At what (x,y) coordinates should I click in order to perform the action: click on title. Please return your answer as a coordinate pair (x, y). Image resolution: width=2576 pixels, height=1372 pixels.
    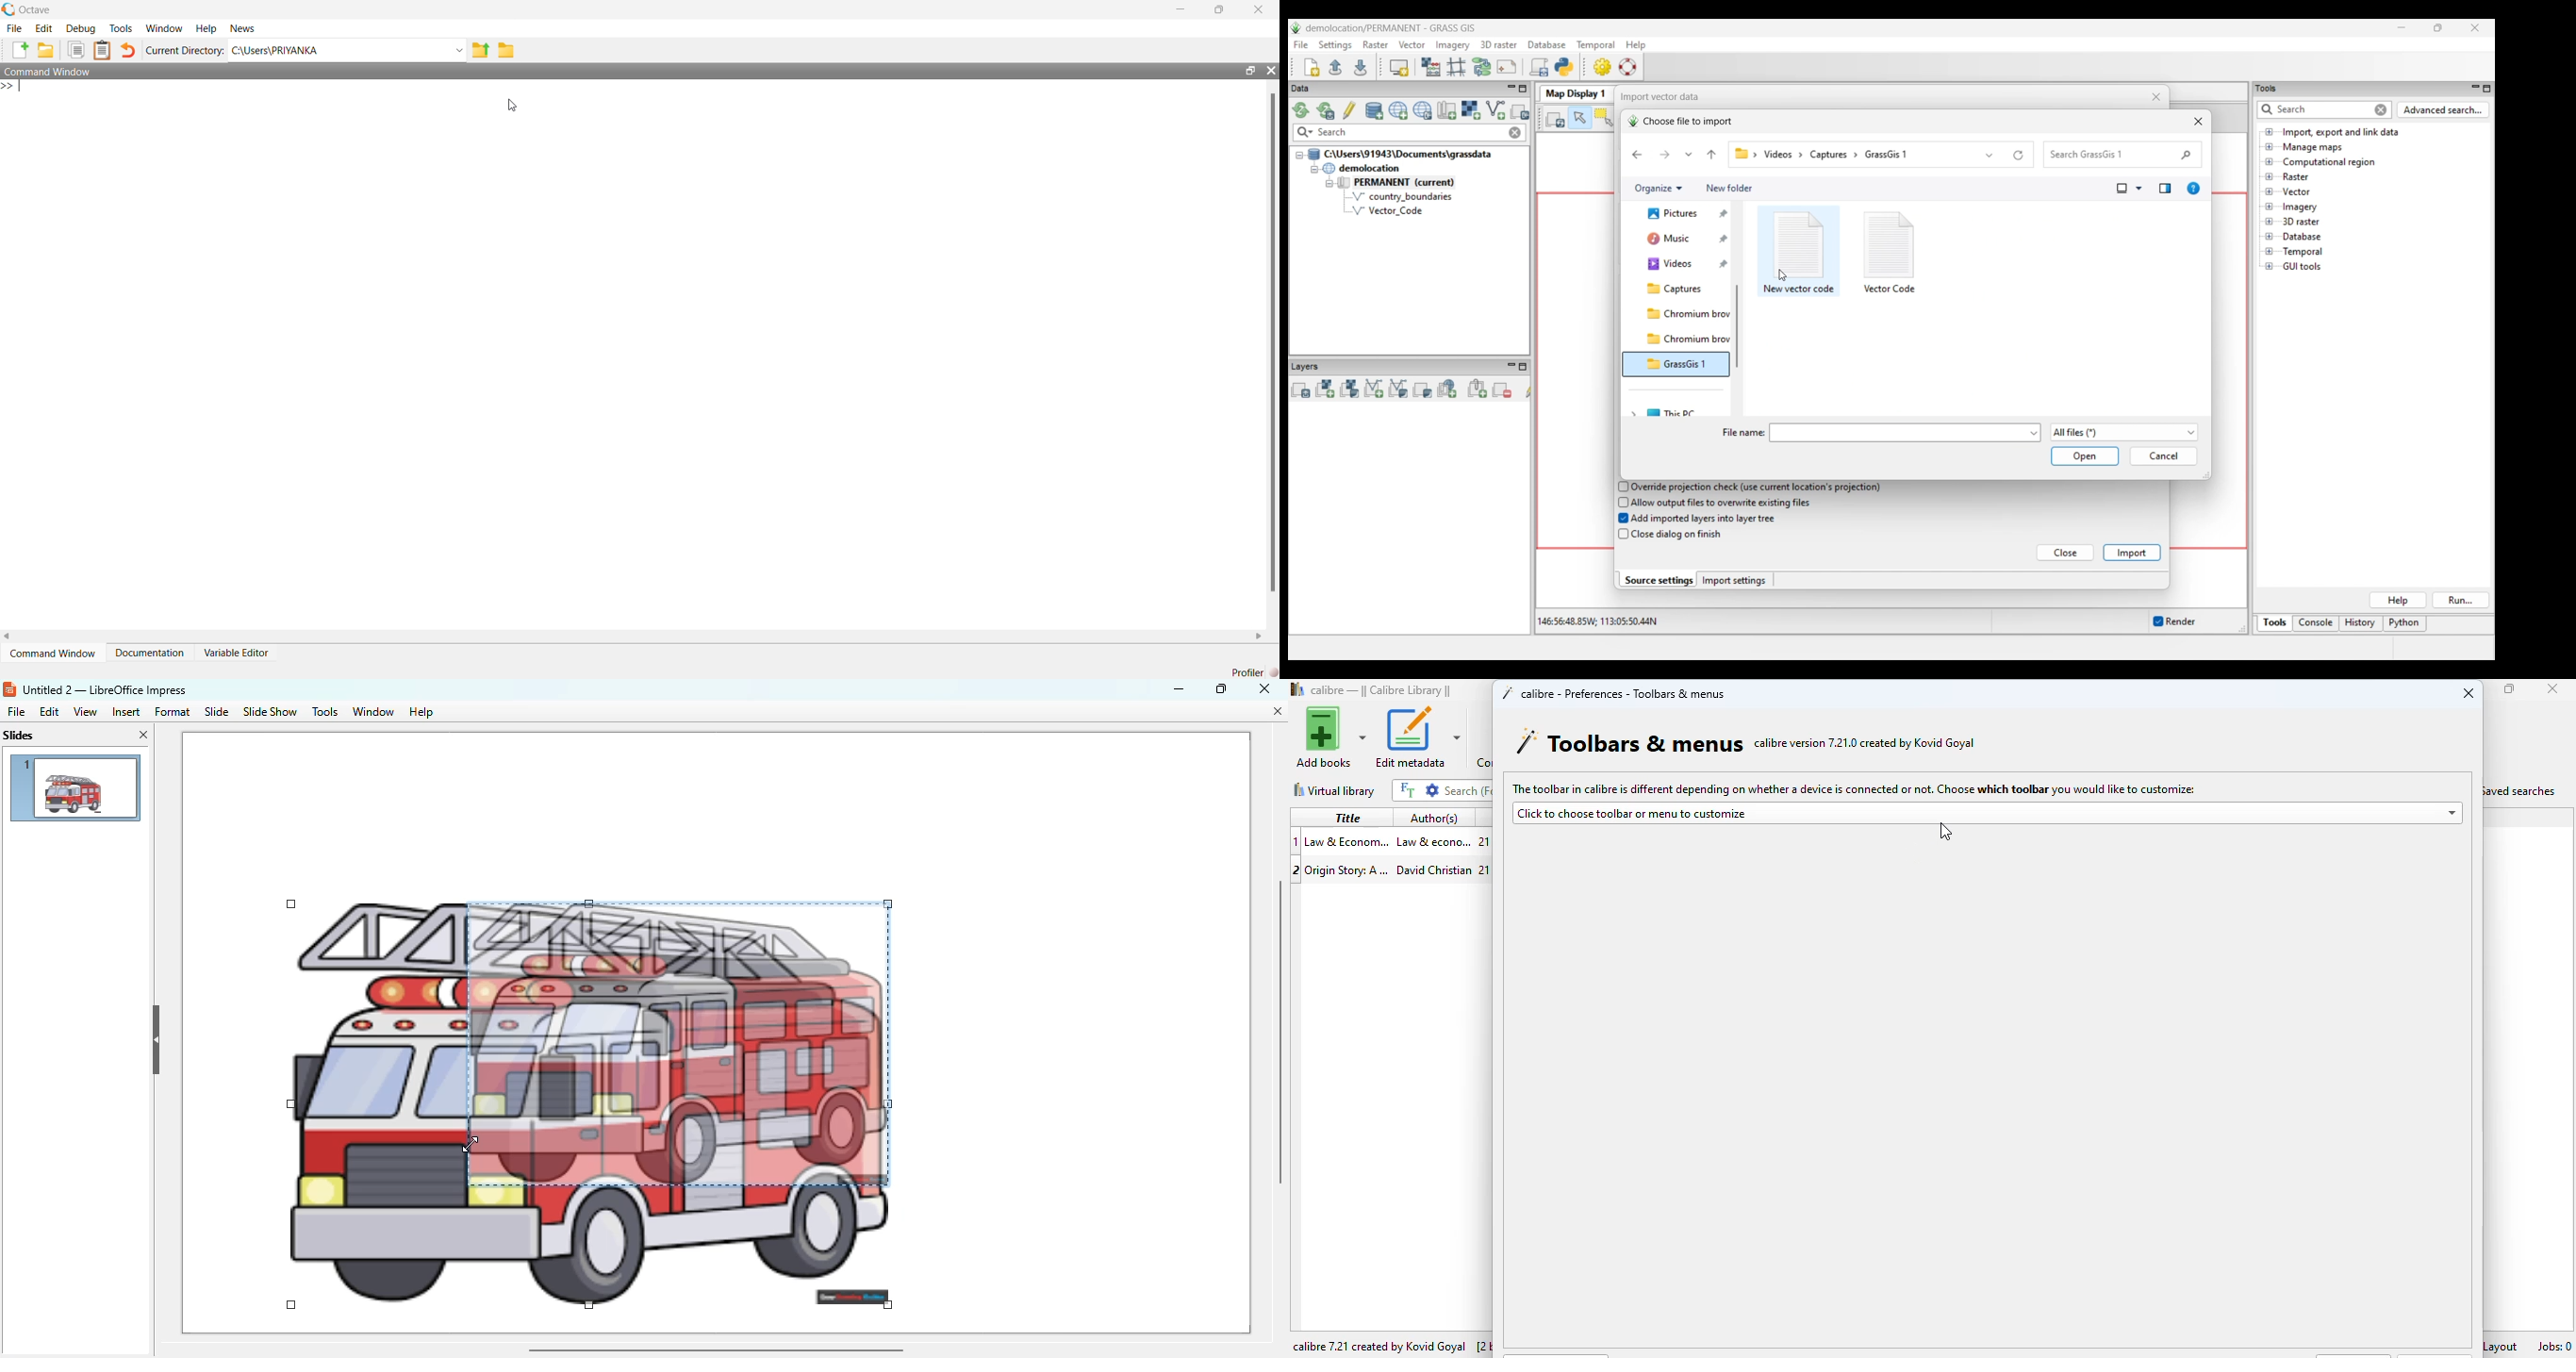
    Looking at the image, I should click on (105, 689).